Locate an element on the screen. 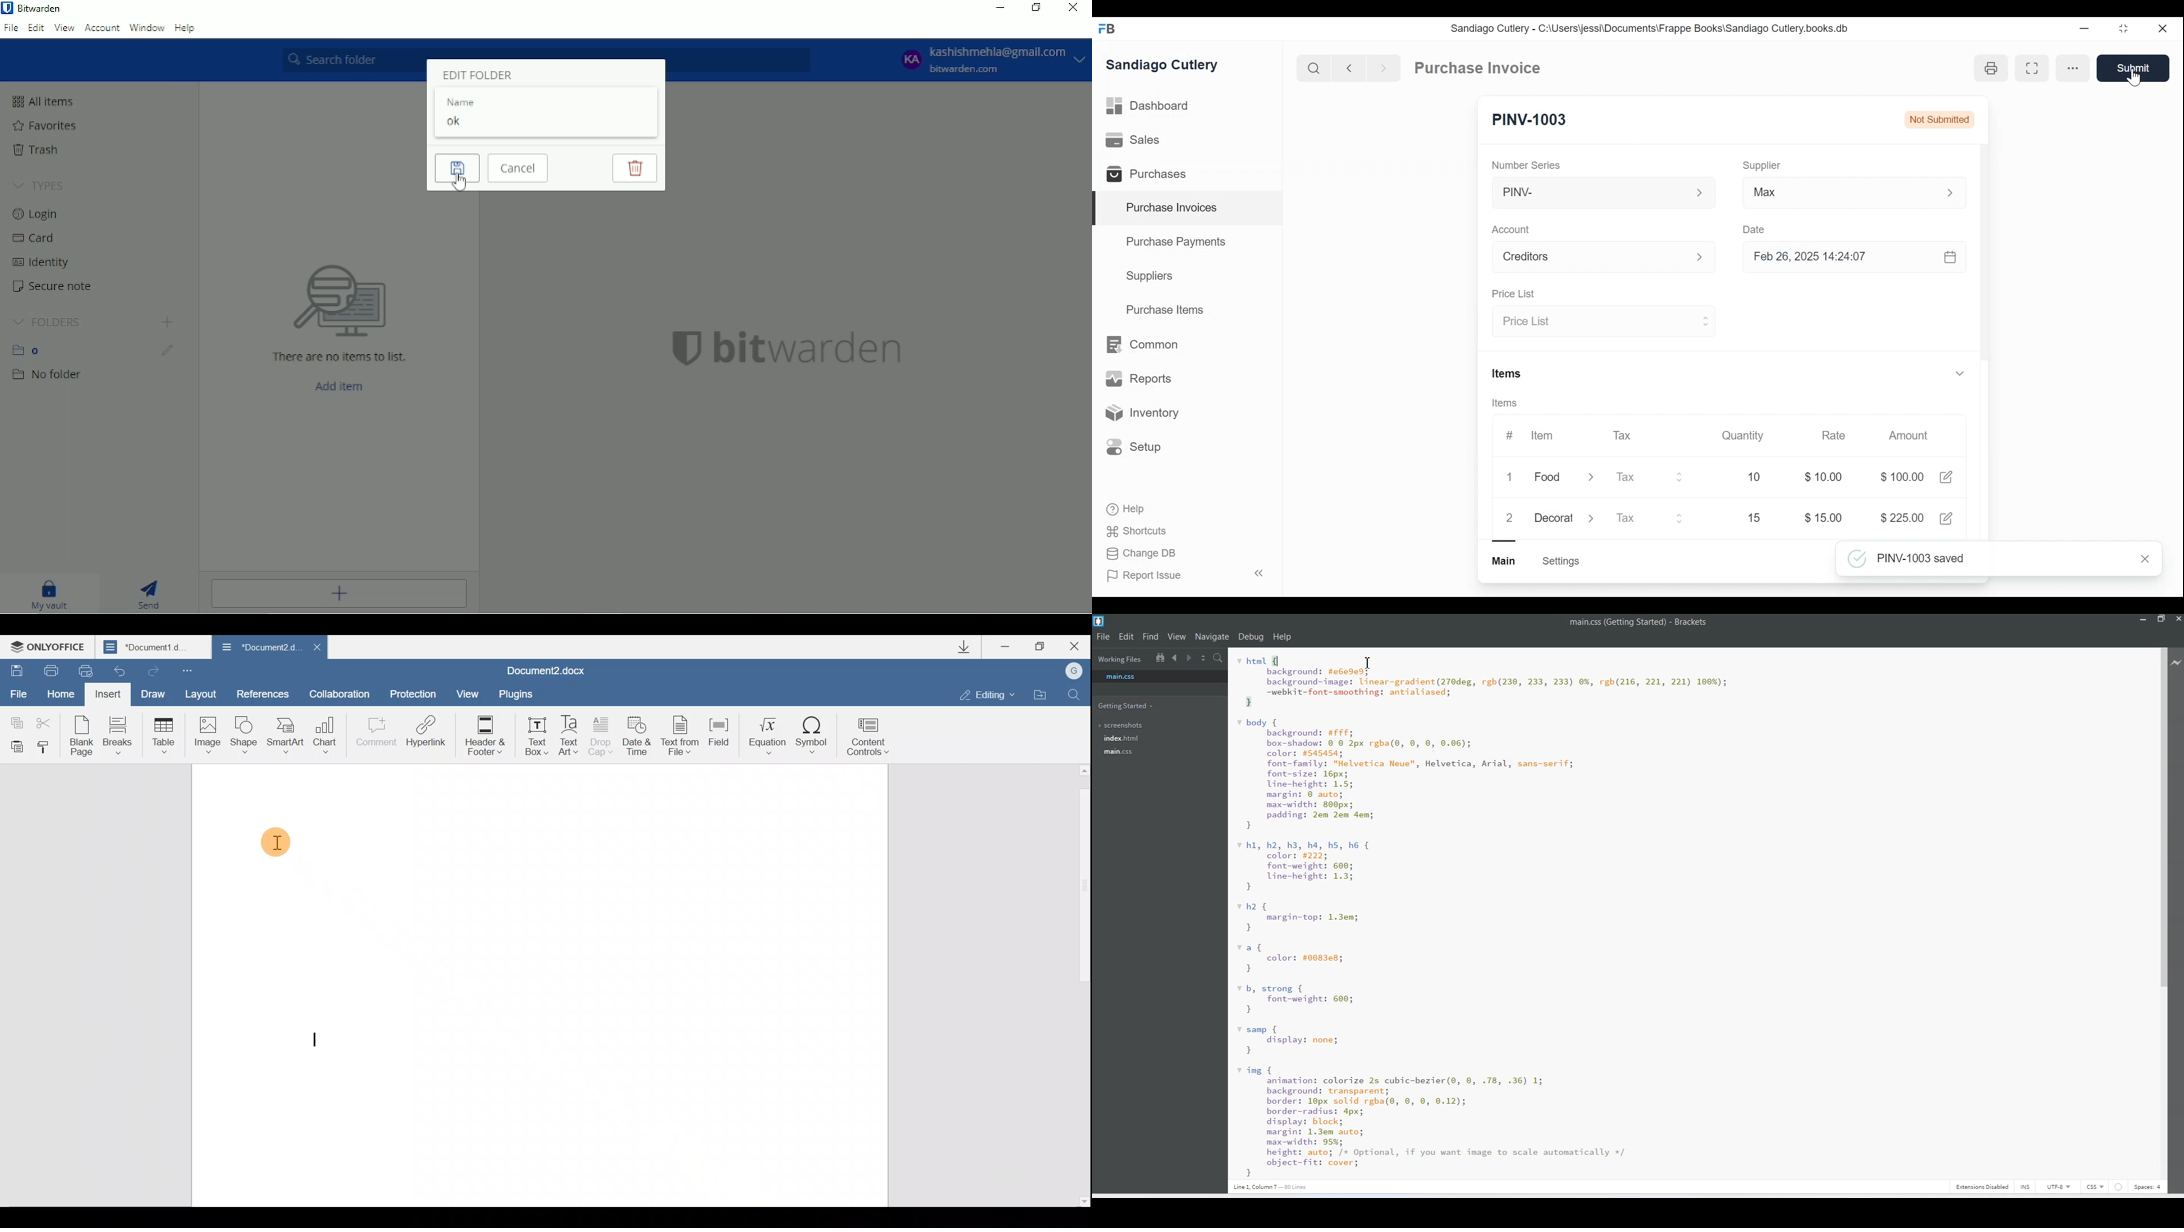 This screenshot has width=2184, height=1232. cursor is located at coordinates (2136, 76).